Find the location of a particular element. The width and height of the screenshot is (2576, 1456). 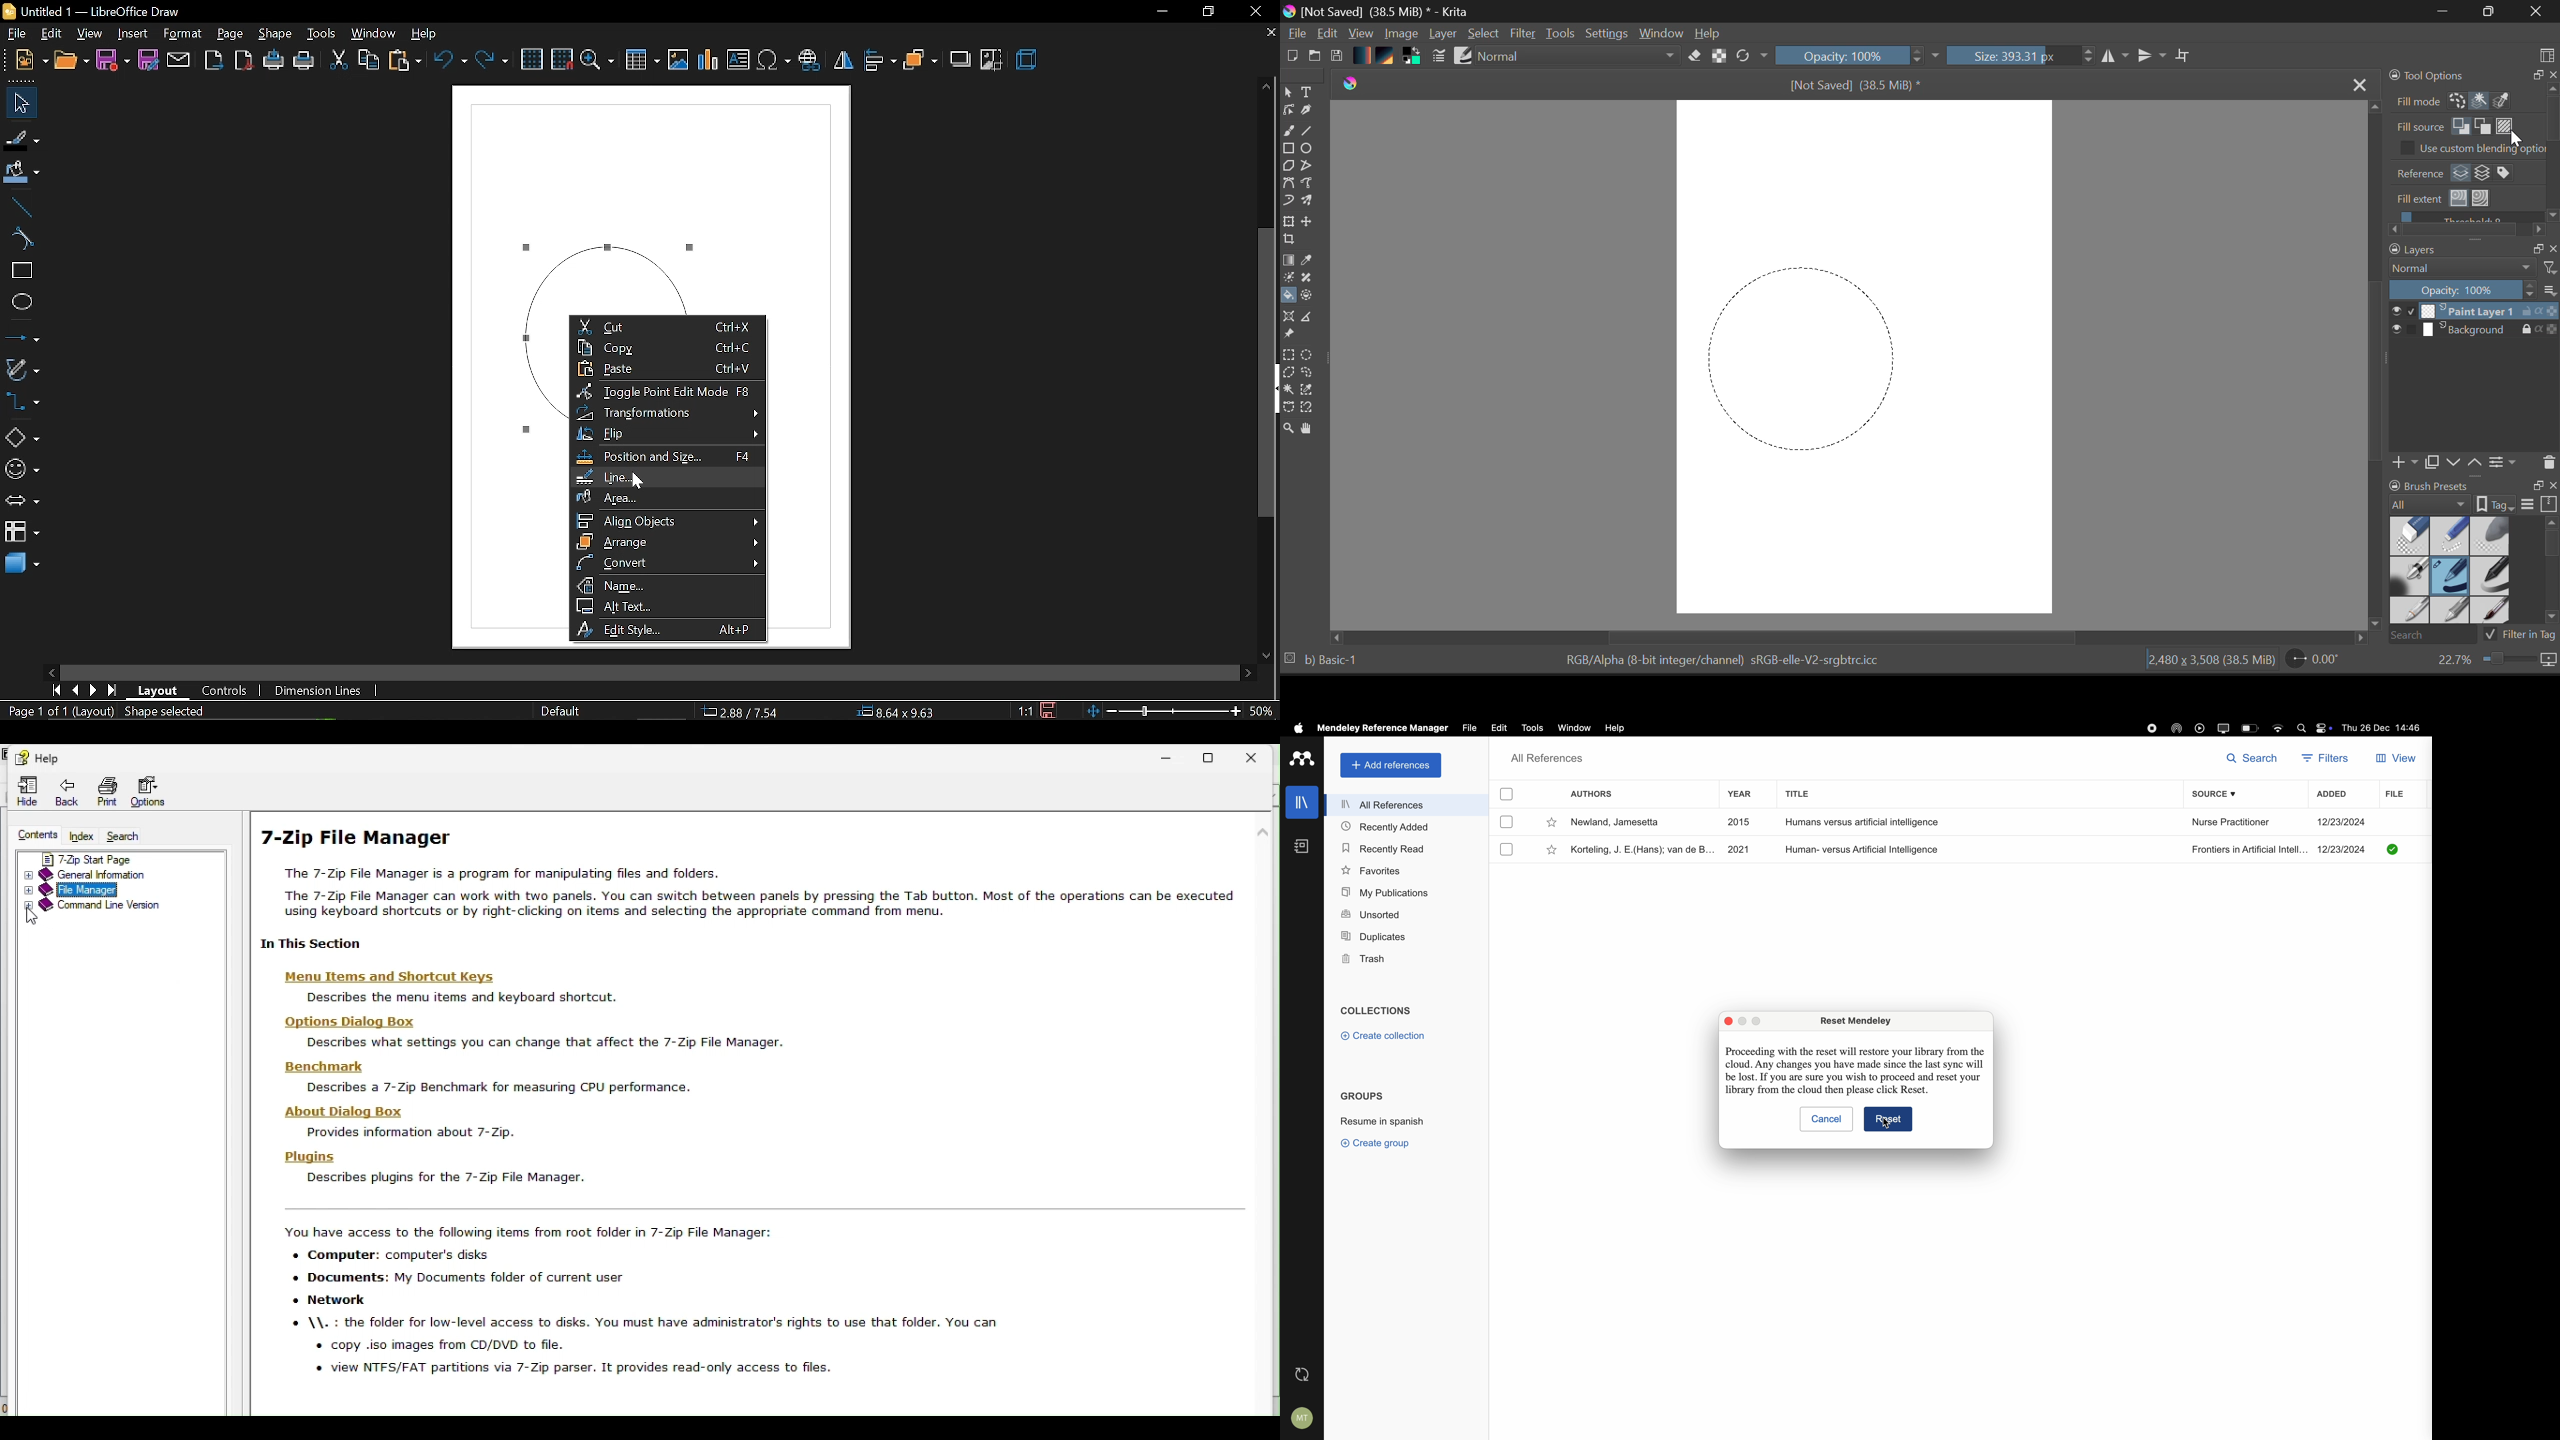

page is located at coordinates (230, 33).